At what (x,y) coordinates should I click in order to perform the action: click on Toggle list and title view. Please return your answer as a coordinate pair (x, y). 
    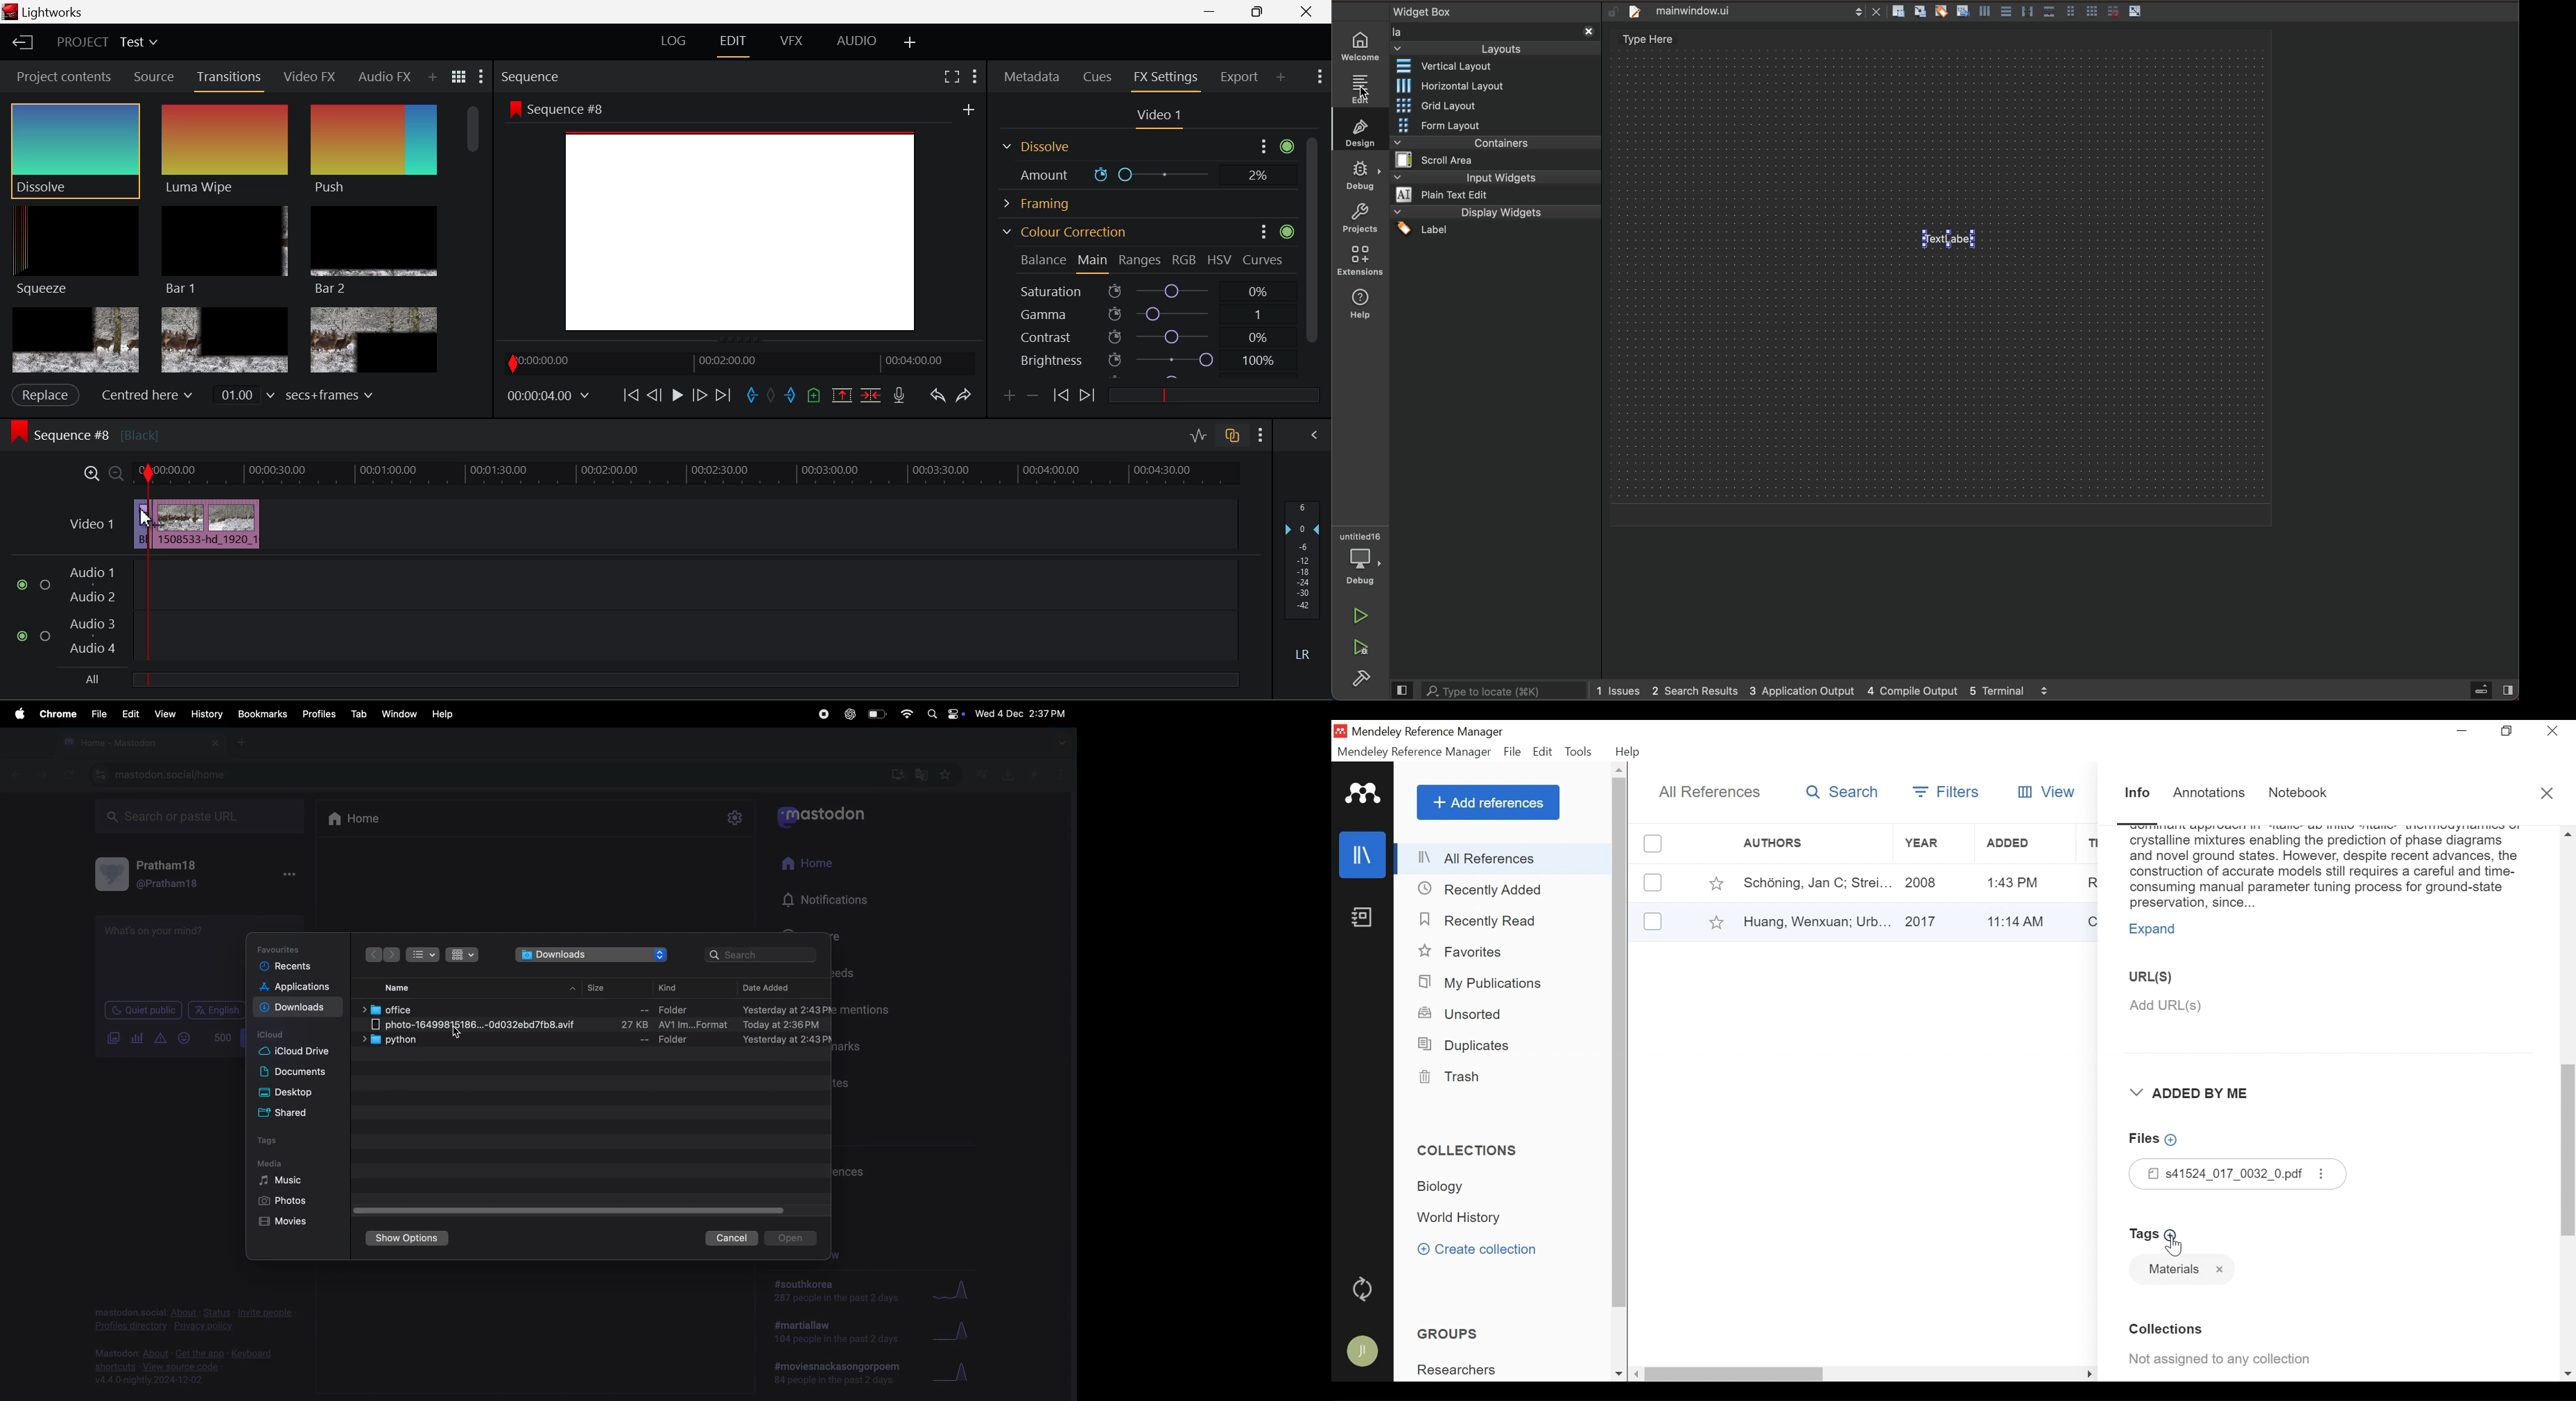
    Looking at the image, I should click on (459, 76).